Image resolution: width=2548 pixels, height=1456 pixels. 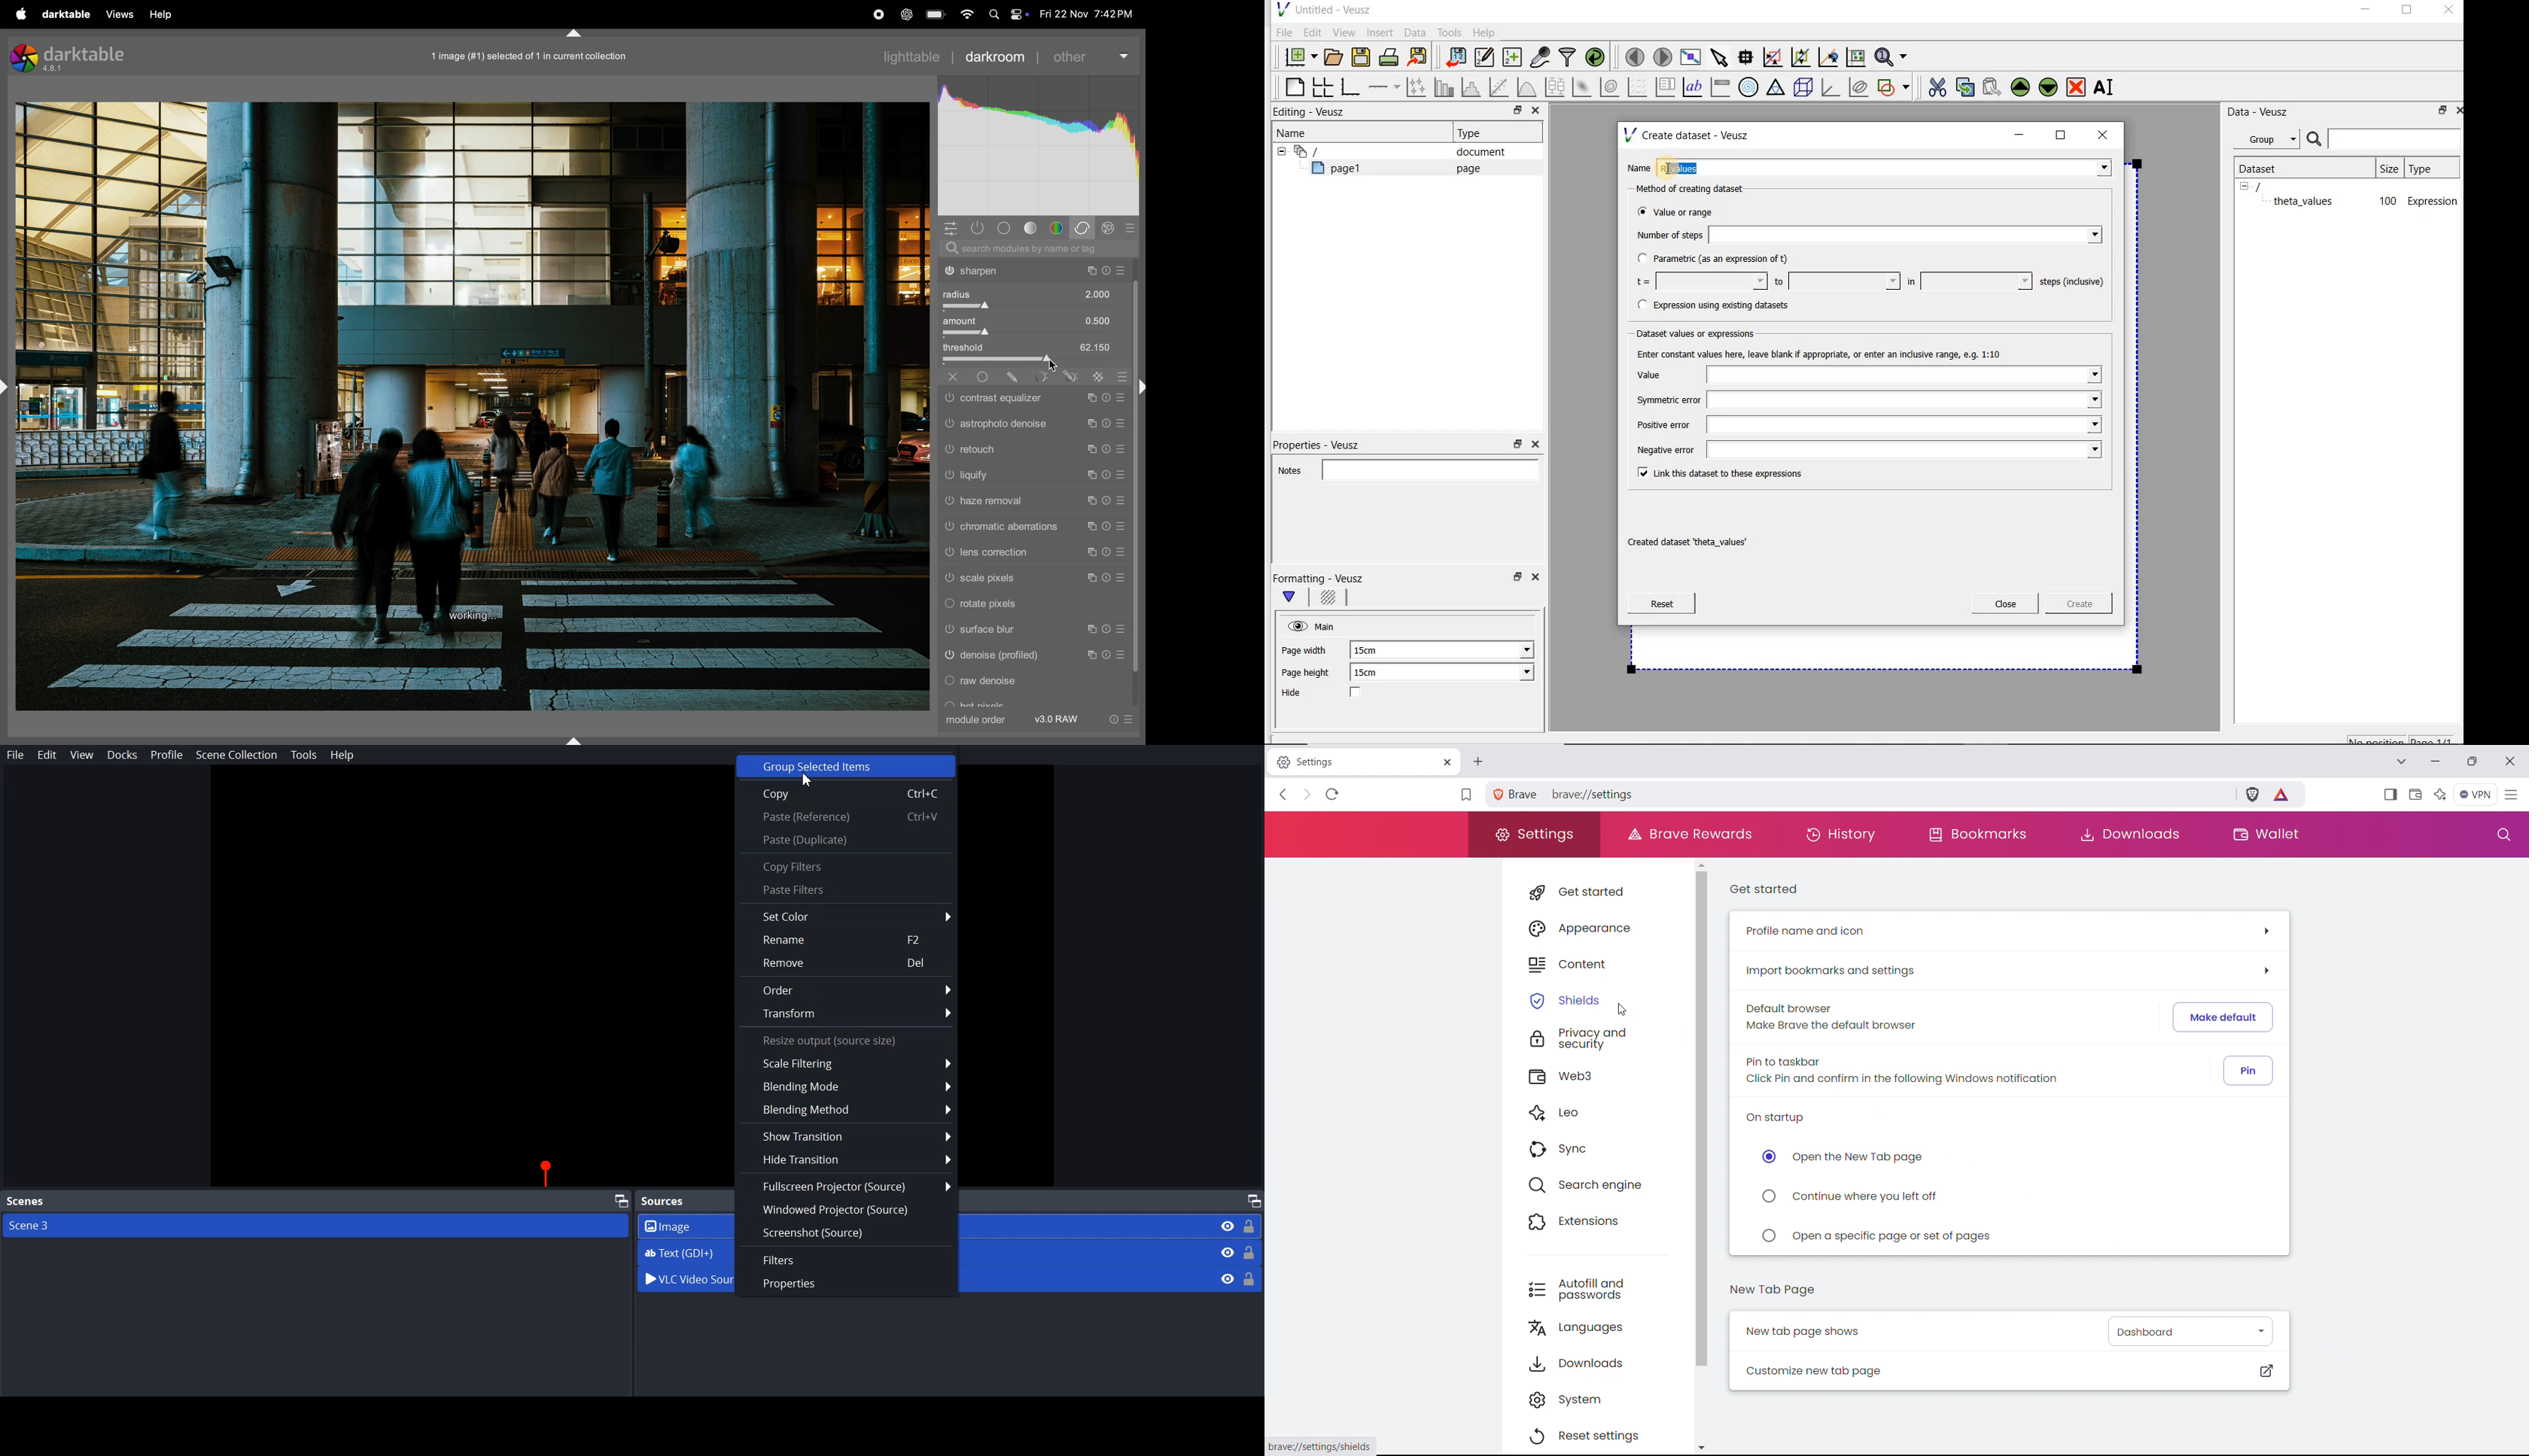 What do you see at coordinates (1723, 305) in the screenshot?
I see `(® Expression using existing datasets` at bounding box center [1723, 305].